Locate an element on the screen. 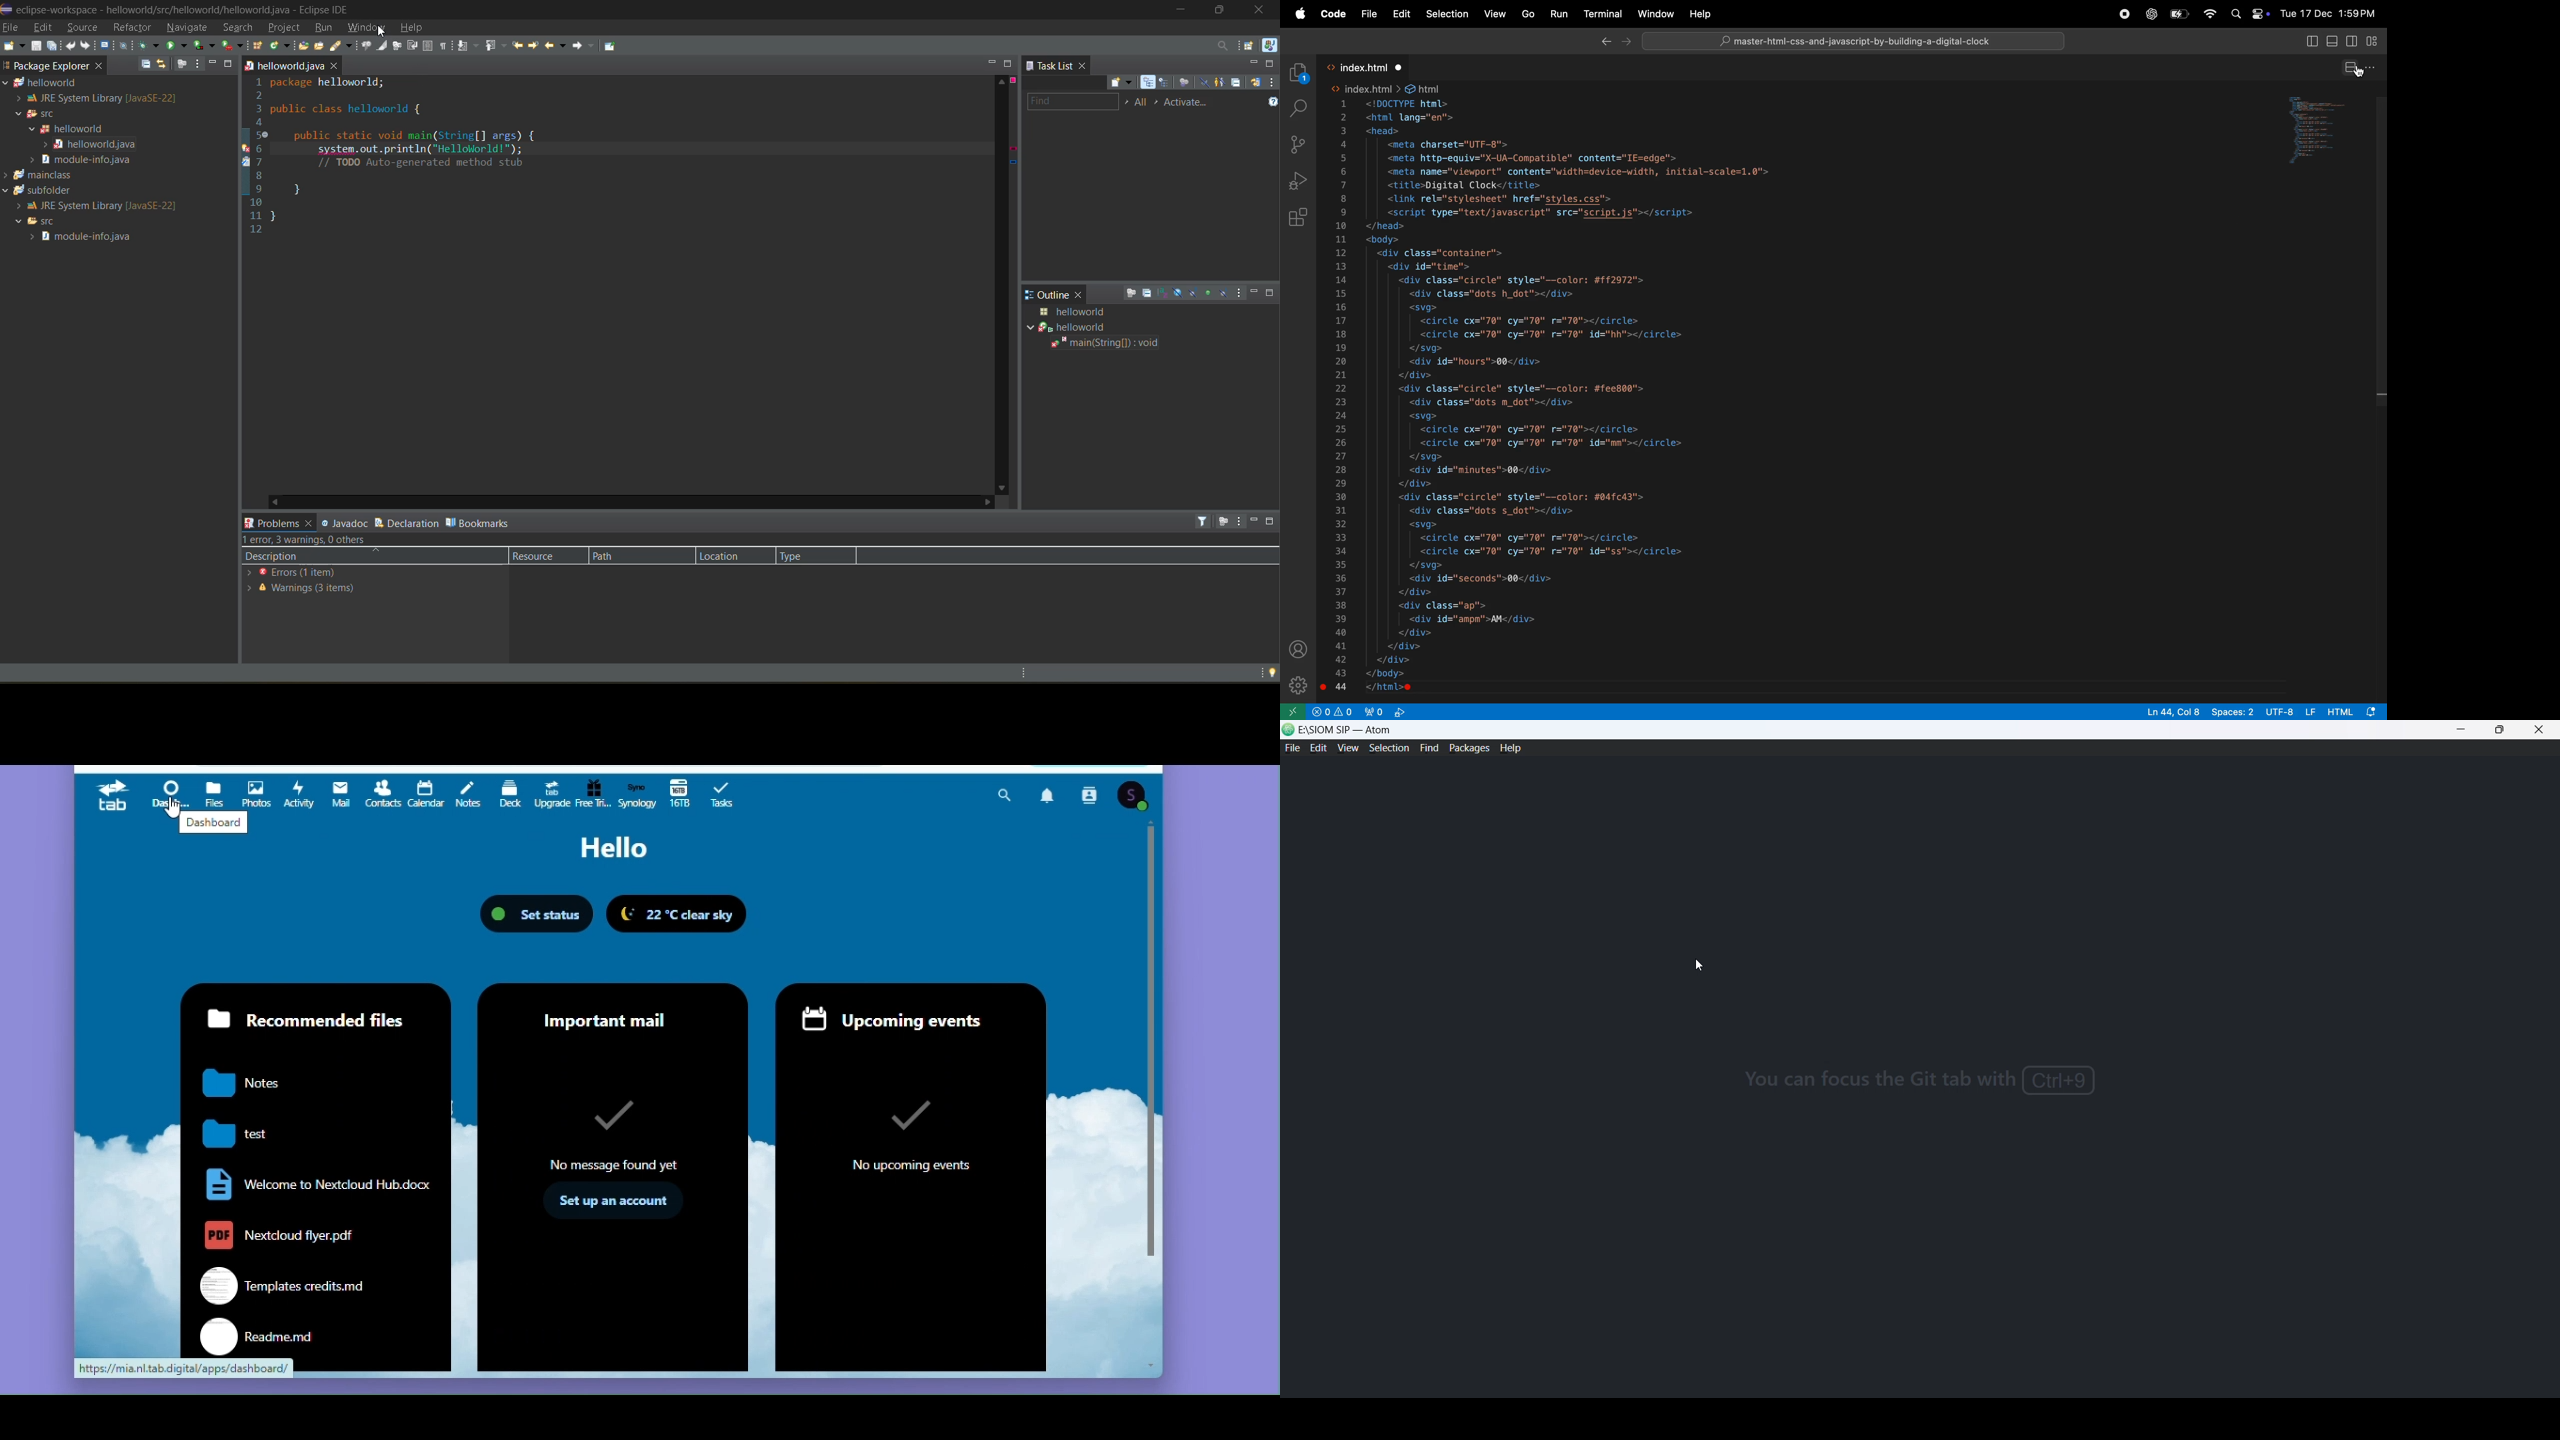  scheduled is located at coordinates (1165, 82).